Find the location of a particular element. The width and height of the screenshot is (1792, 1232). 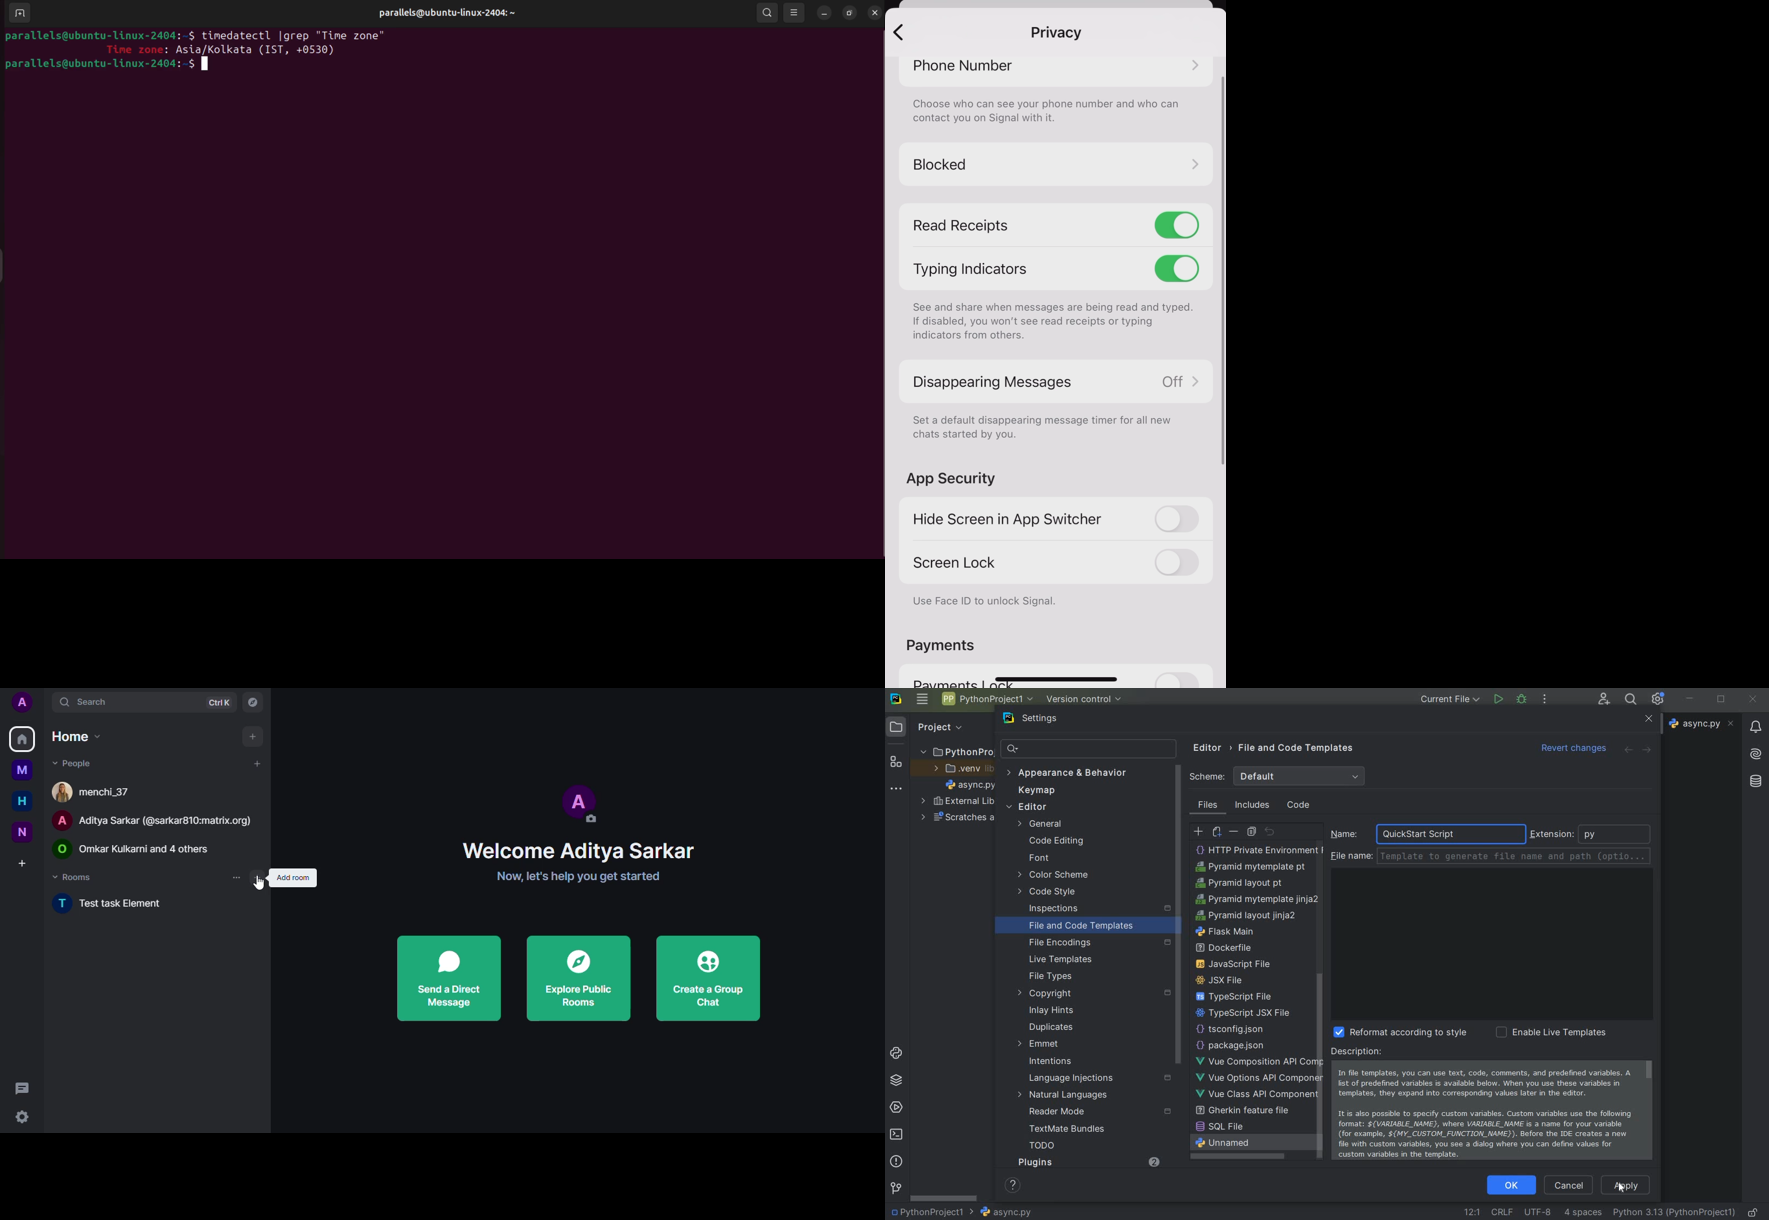

appearance & behavior is located at coordinates (1066, 773).